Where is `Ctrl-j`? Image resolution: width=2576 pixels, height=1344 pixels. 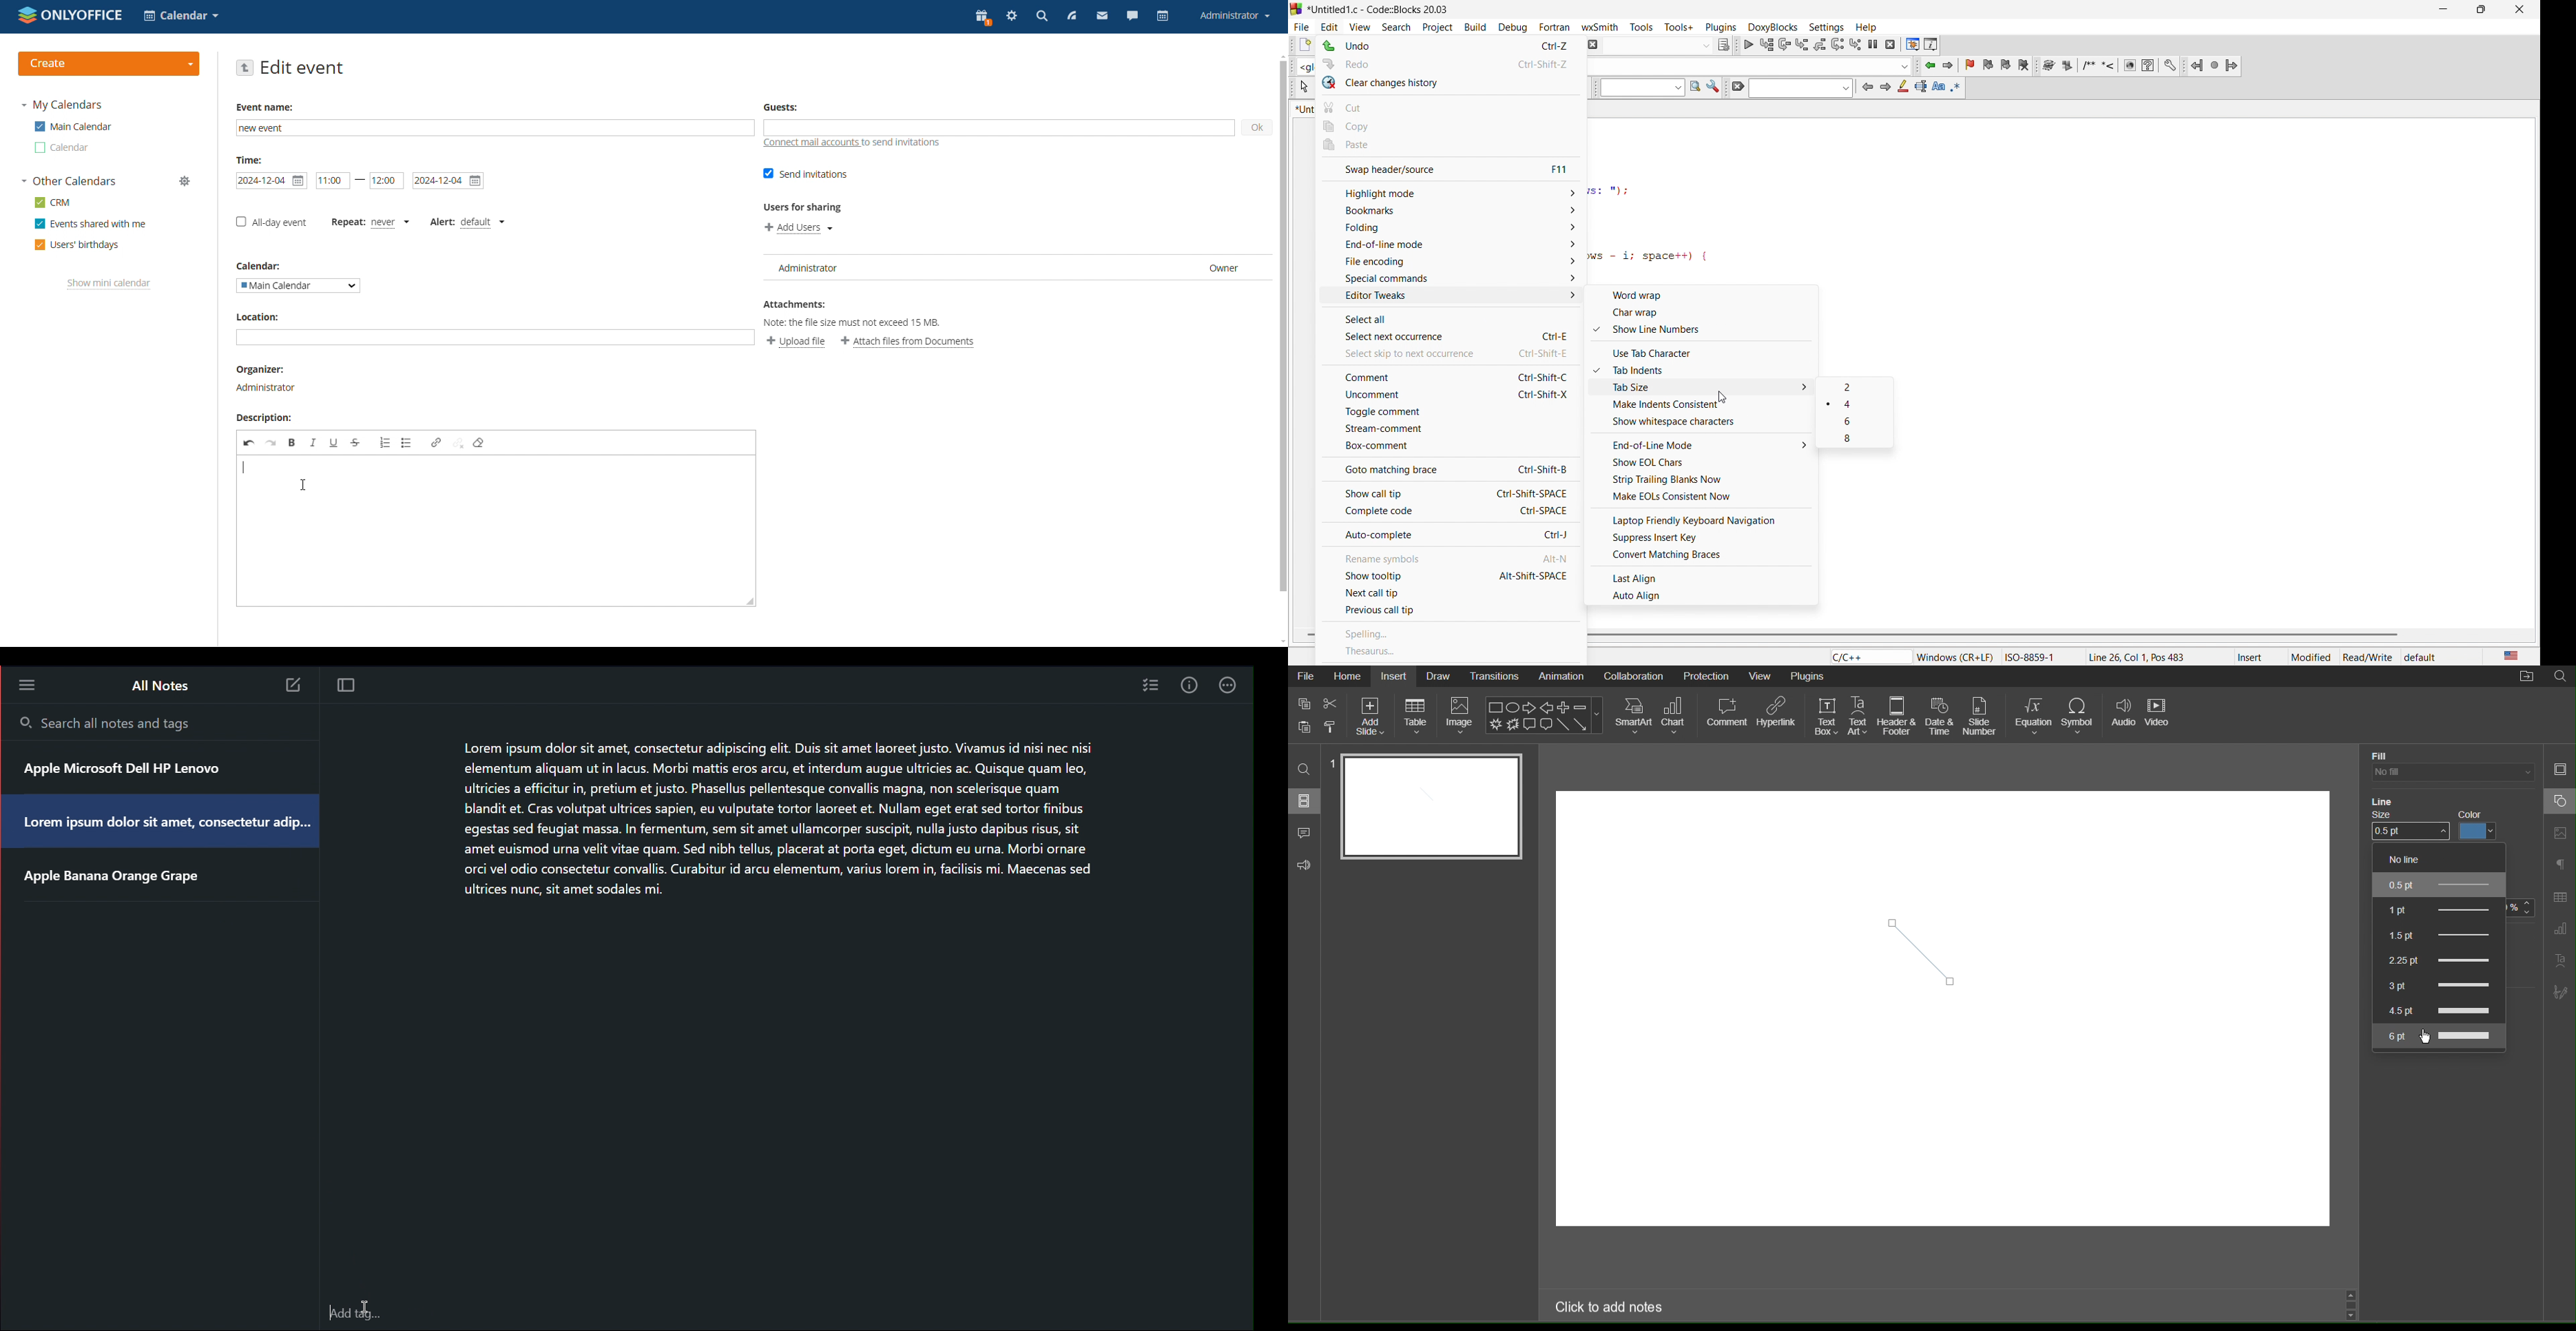
Ctrl-j is located at coordinates (1556, 533).